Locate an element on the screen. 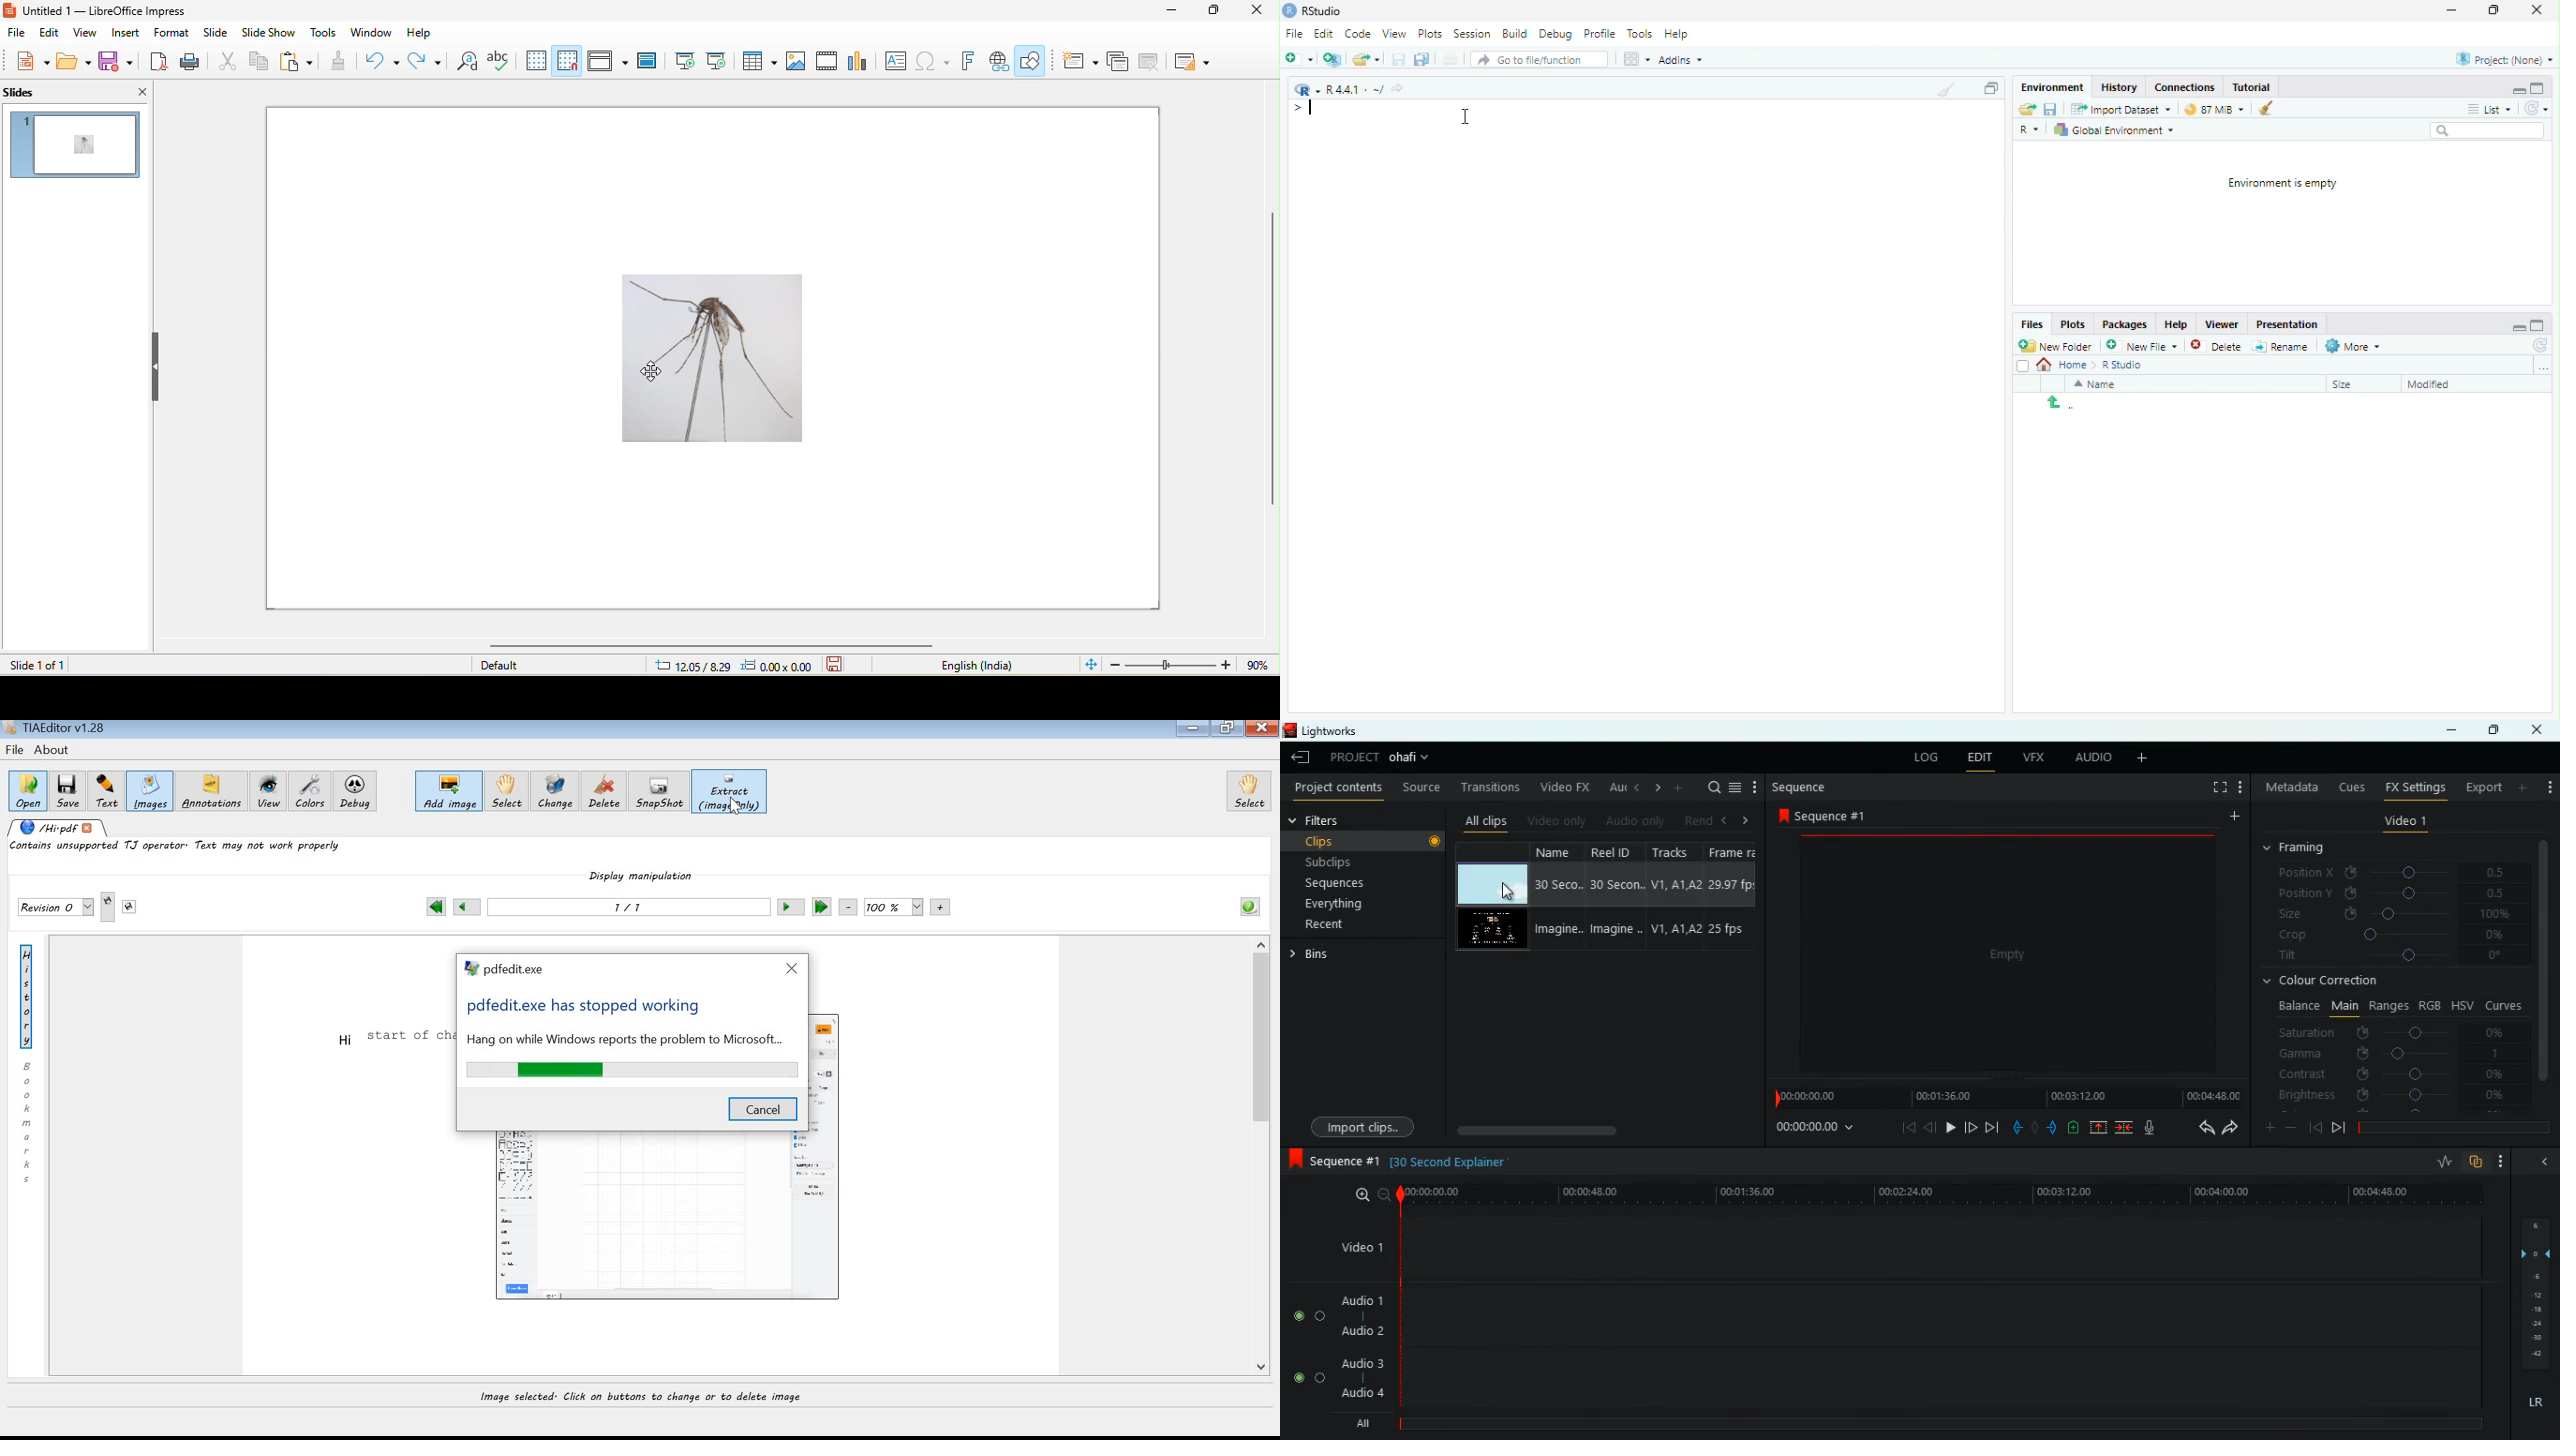 The image size is (2576, 1456). fontwork text is located at coordinates (971, 61).